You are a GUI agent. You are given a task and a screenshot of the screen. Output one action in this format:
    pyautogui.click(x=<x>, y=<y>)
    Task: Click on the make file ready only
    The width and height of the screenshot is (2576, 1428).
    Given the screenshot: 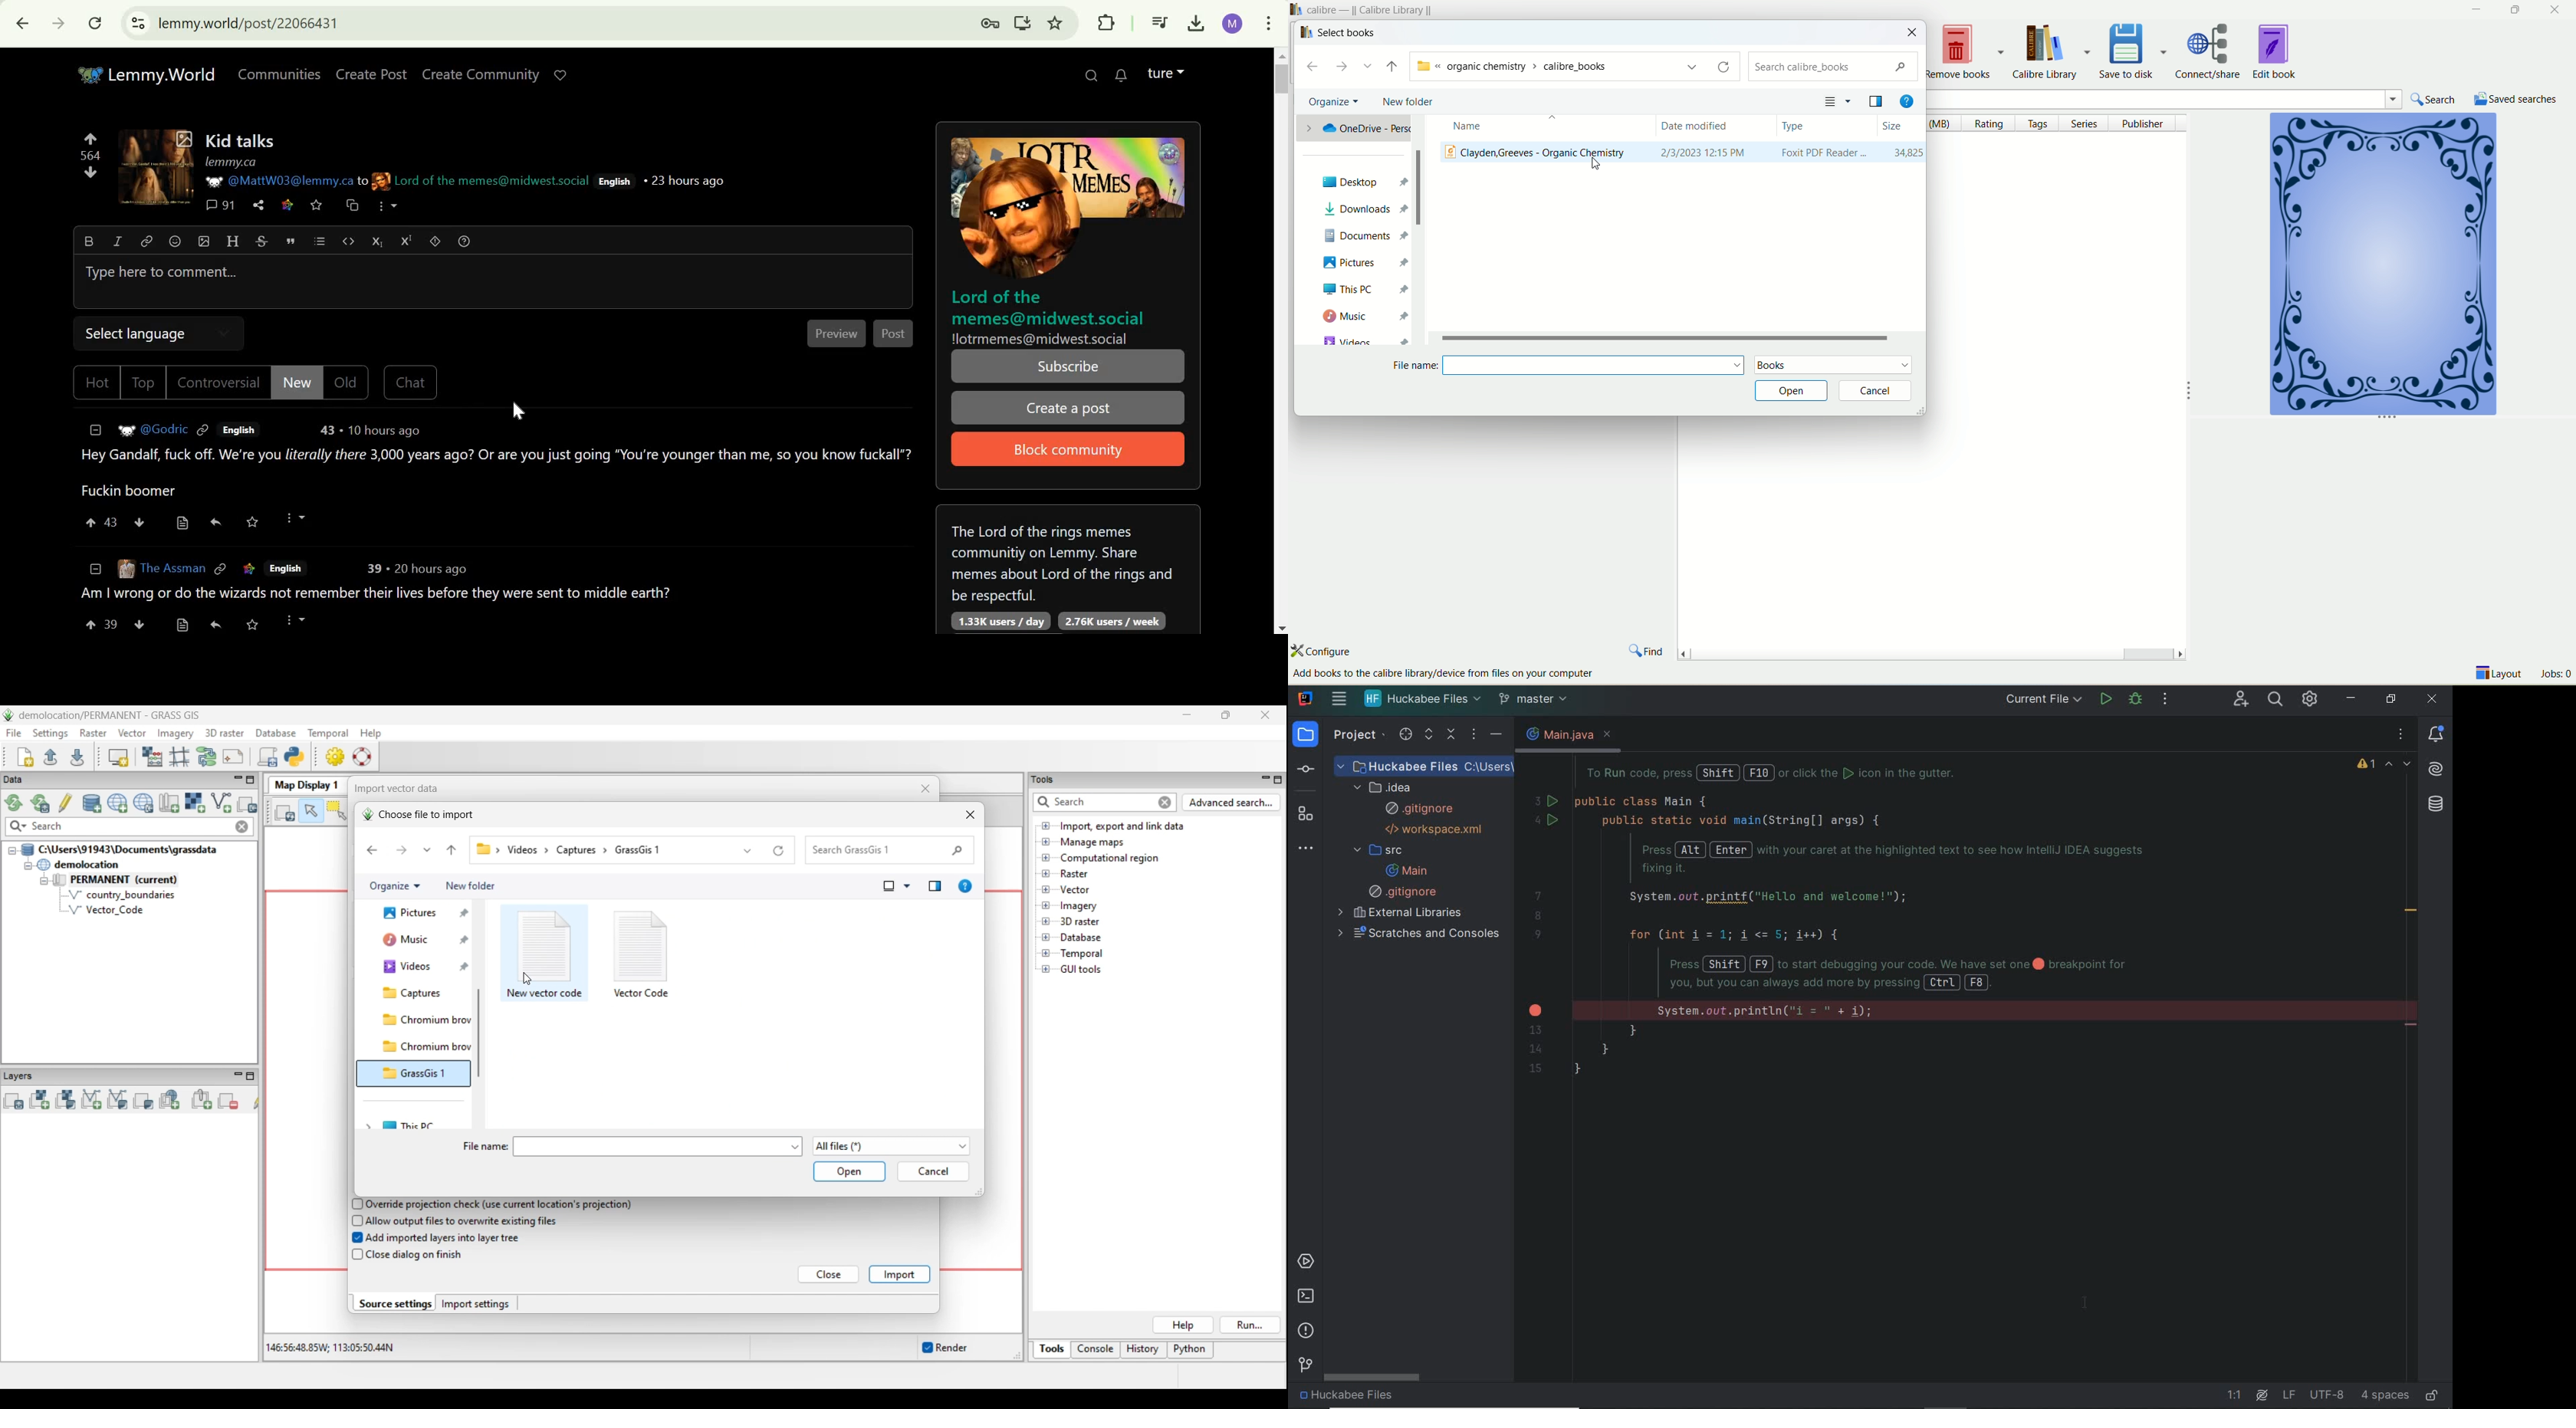 What is the action you would take?
    pyautogui.click(x=2433, y=1396)
    